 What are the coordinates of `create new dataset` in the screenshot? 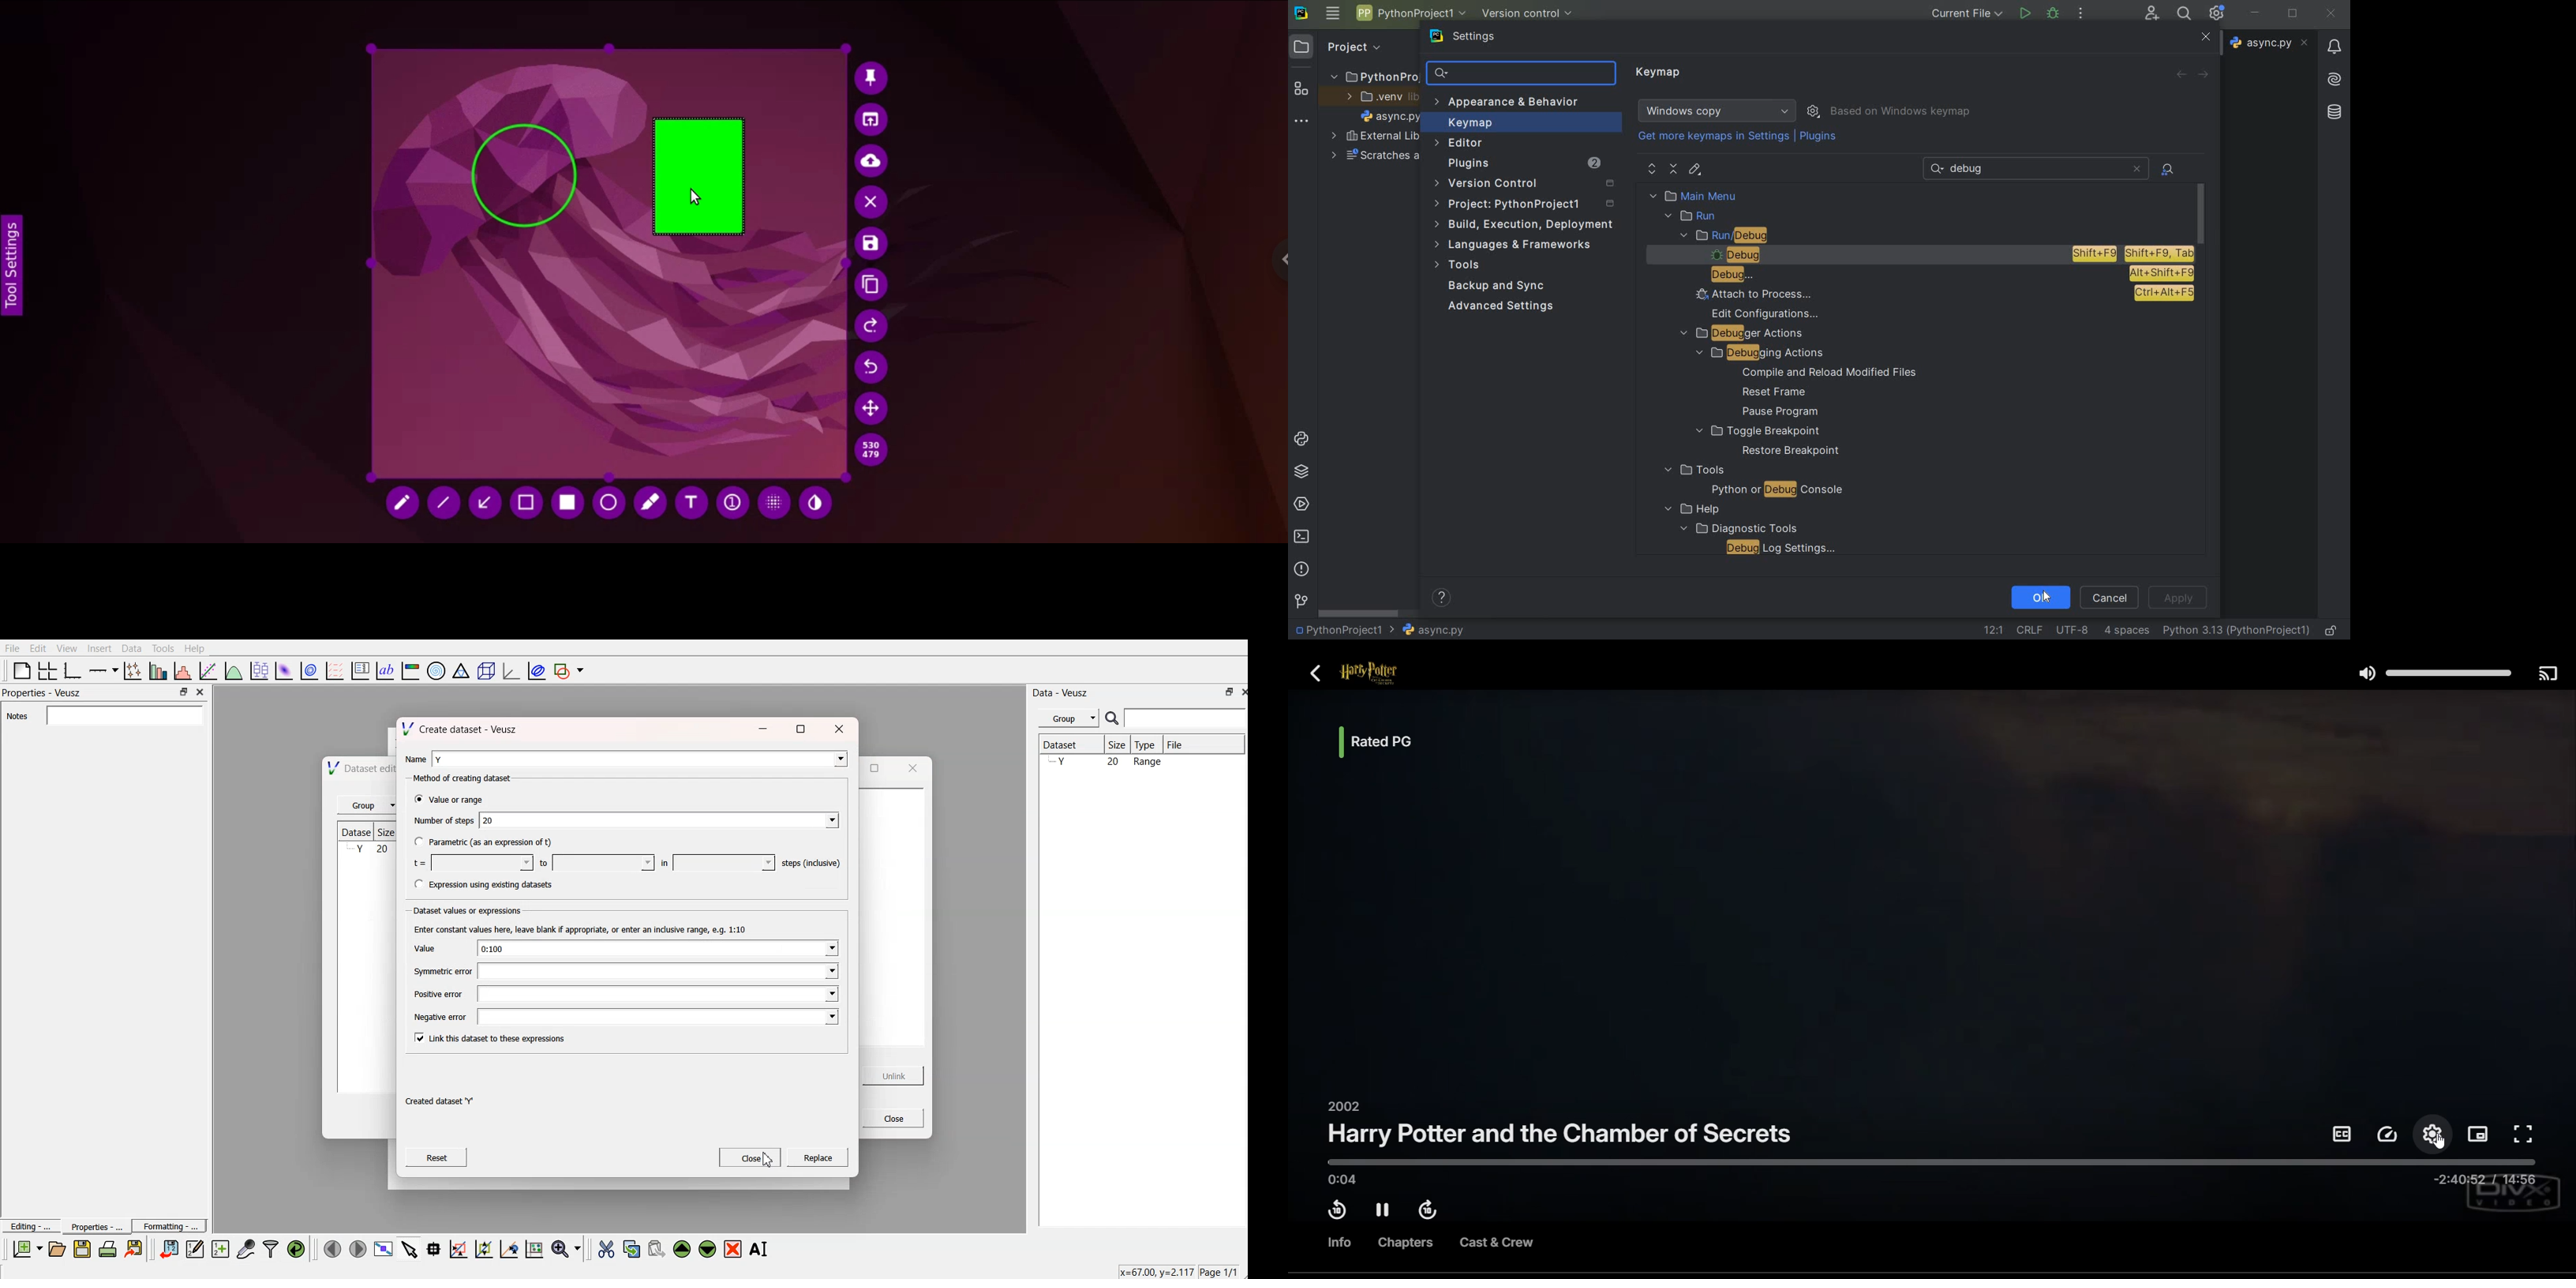 It's located at (220, 1247).